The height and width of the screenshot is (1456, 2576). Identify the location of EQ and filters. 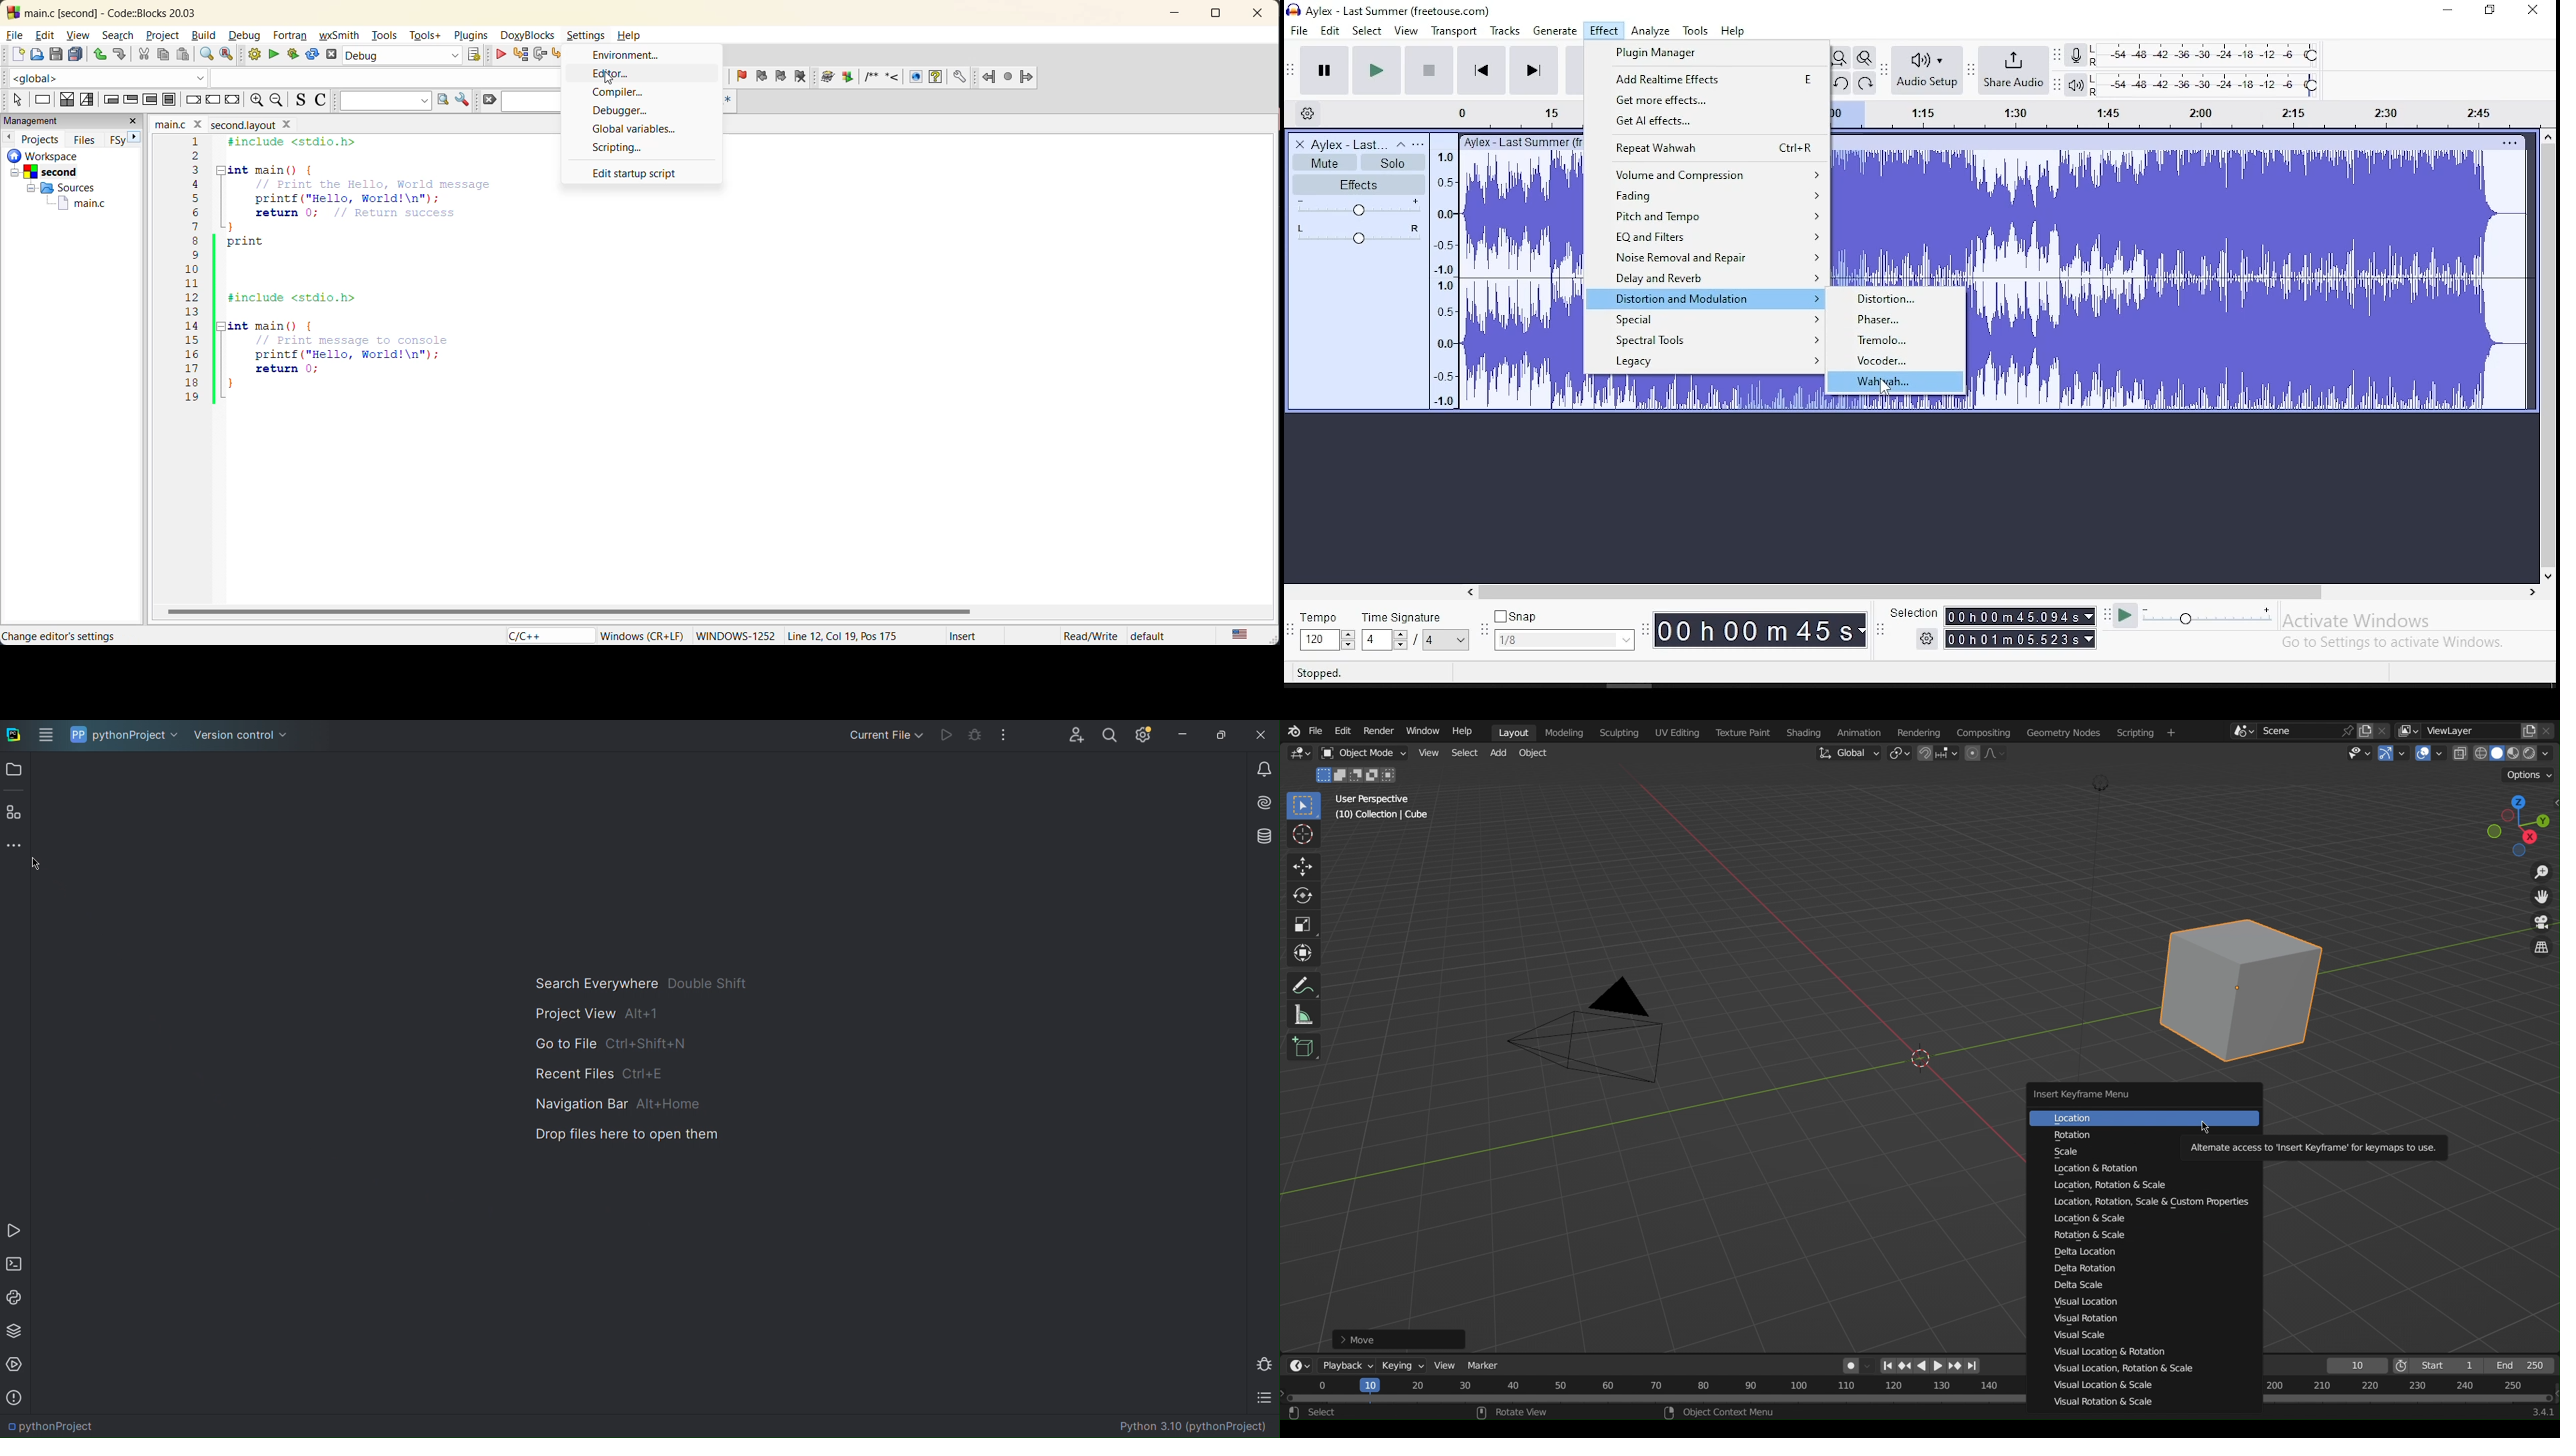
(1704, 236).